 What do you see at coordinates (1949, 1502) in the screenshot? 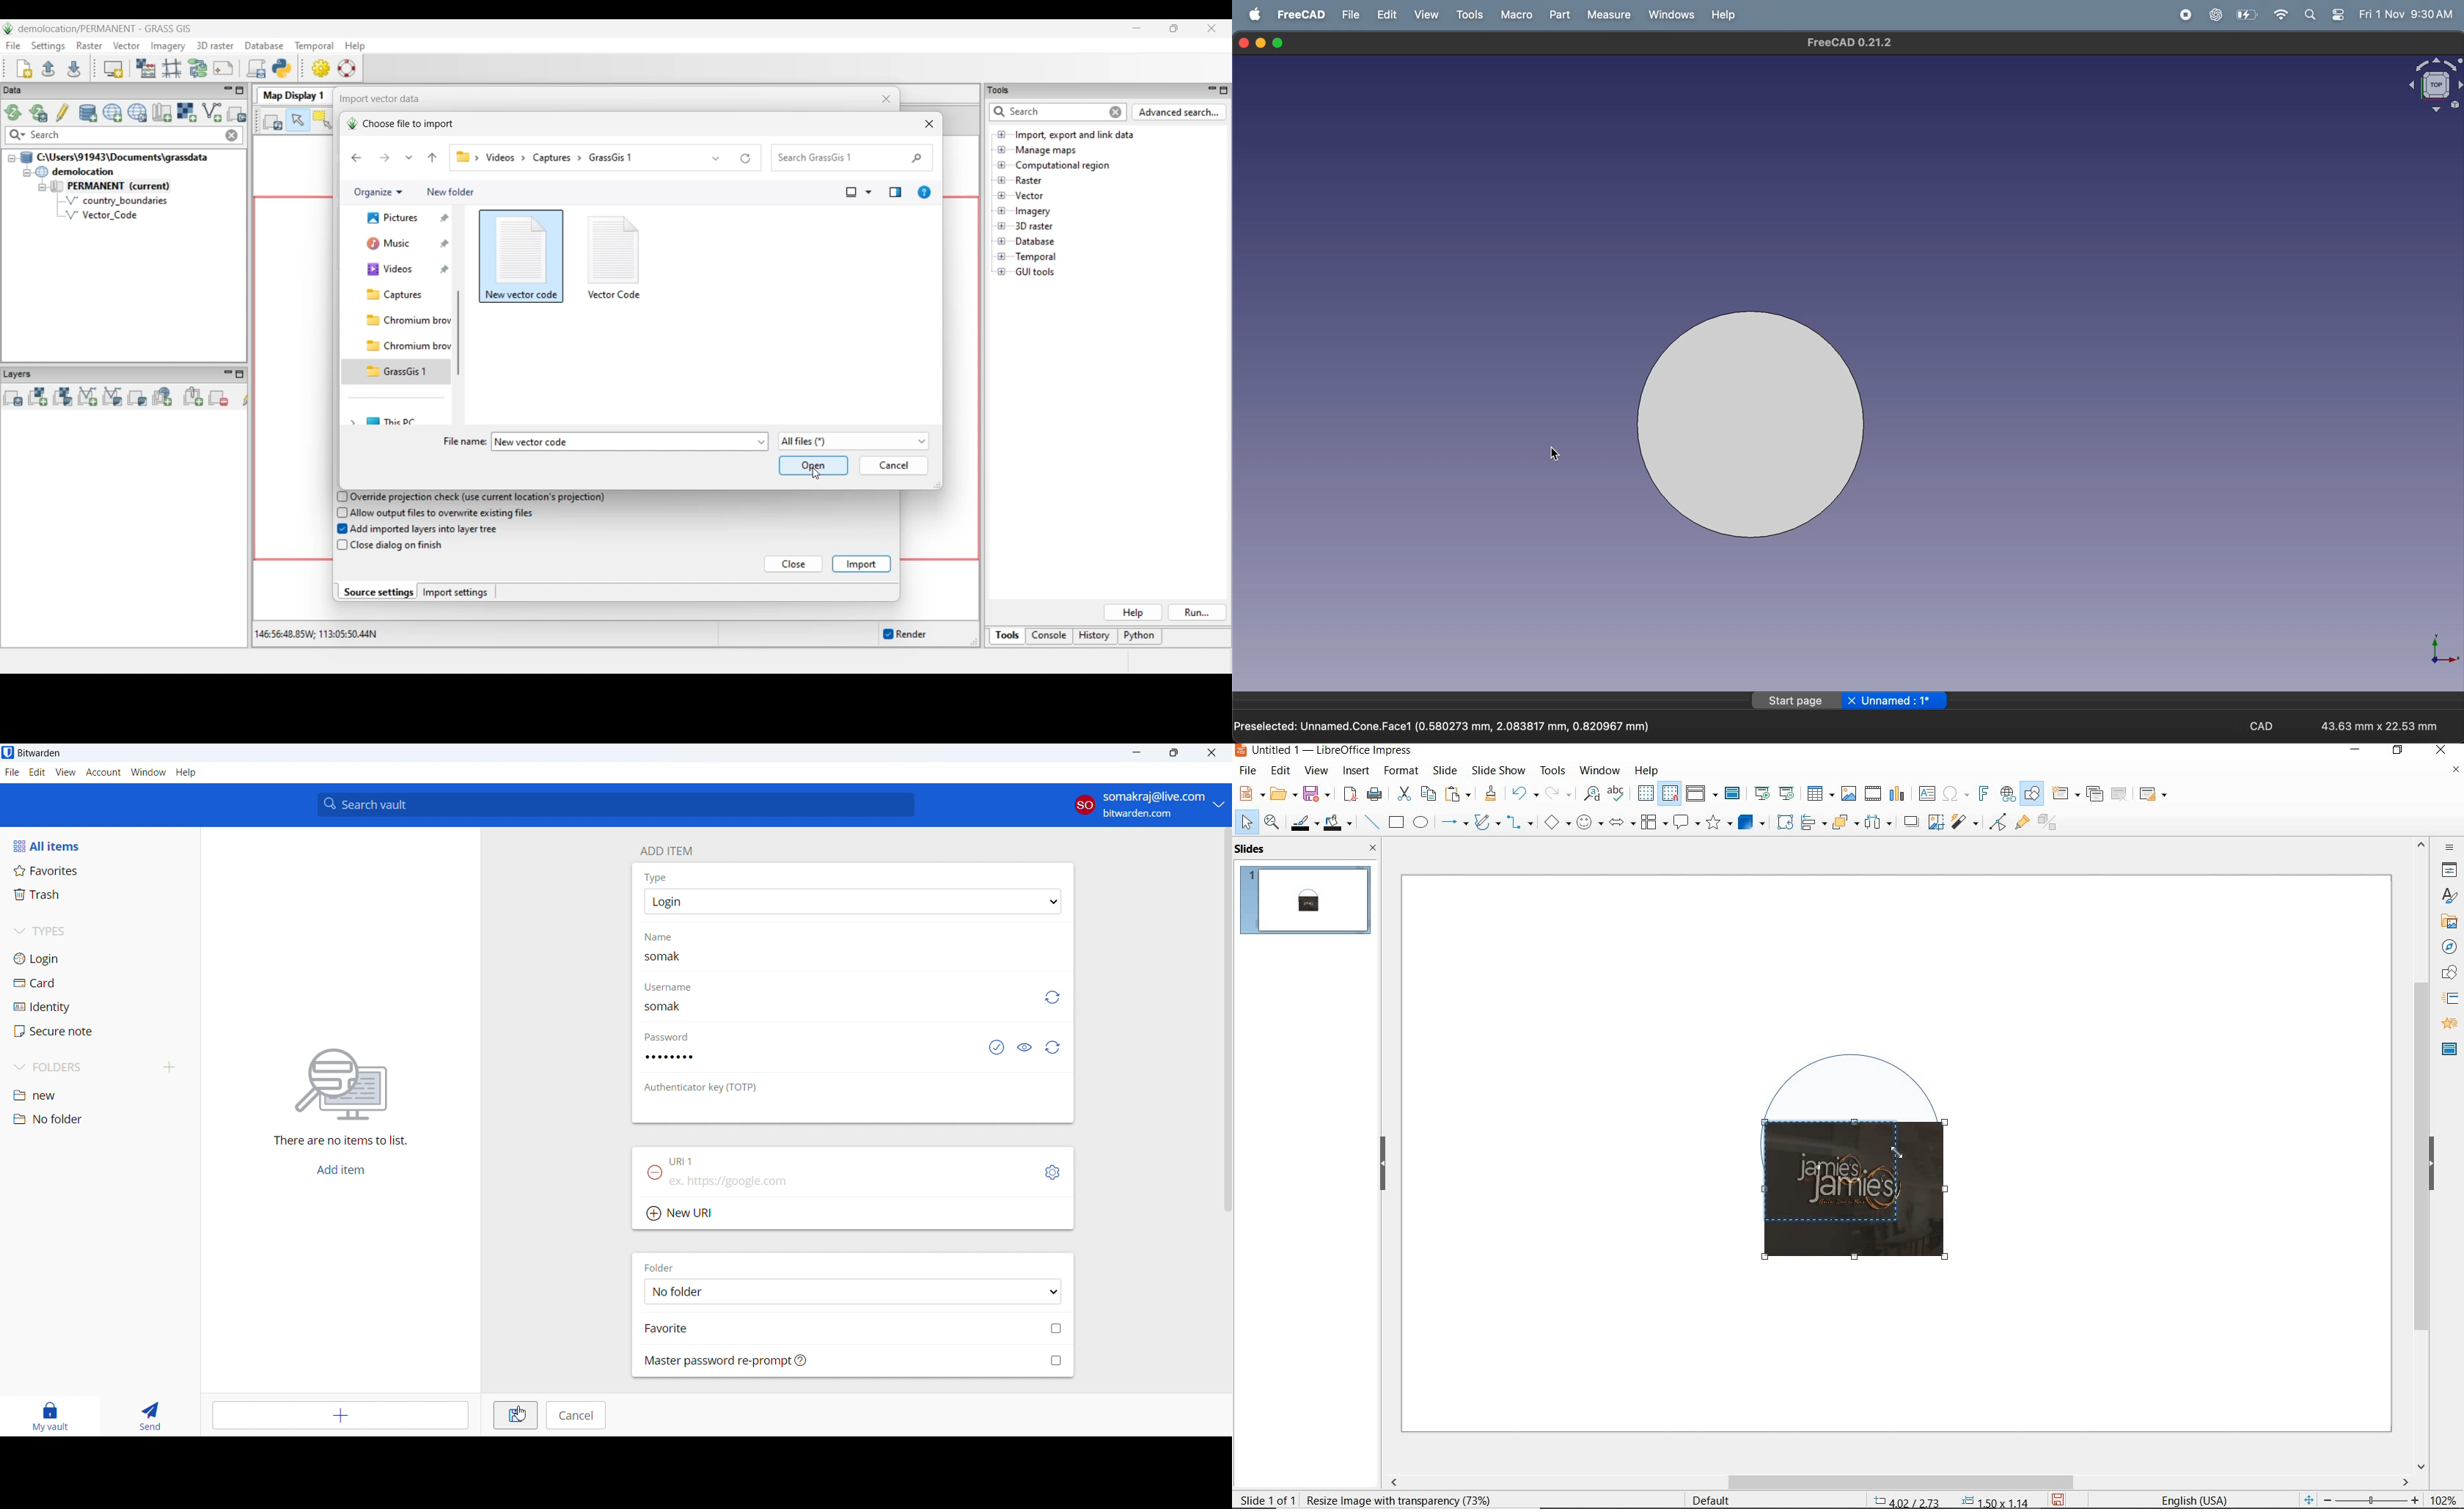
I see `coordinates` at bounding box center [1949, 1502].